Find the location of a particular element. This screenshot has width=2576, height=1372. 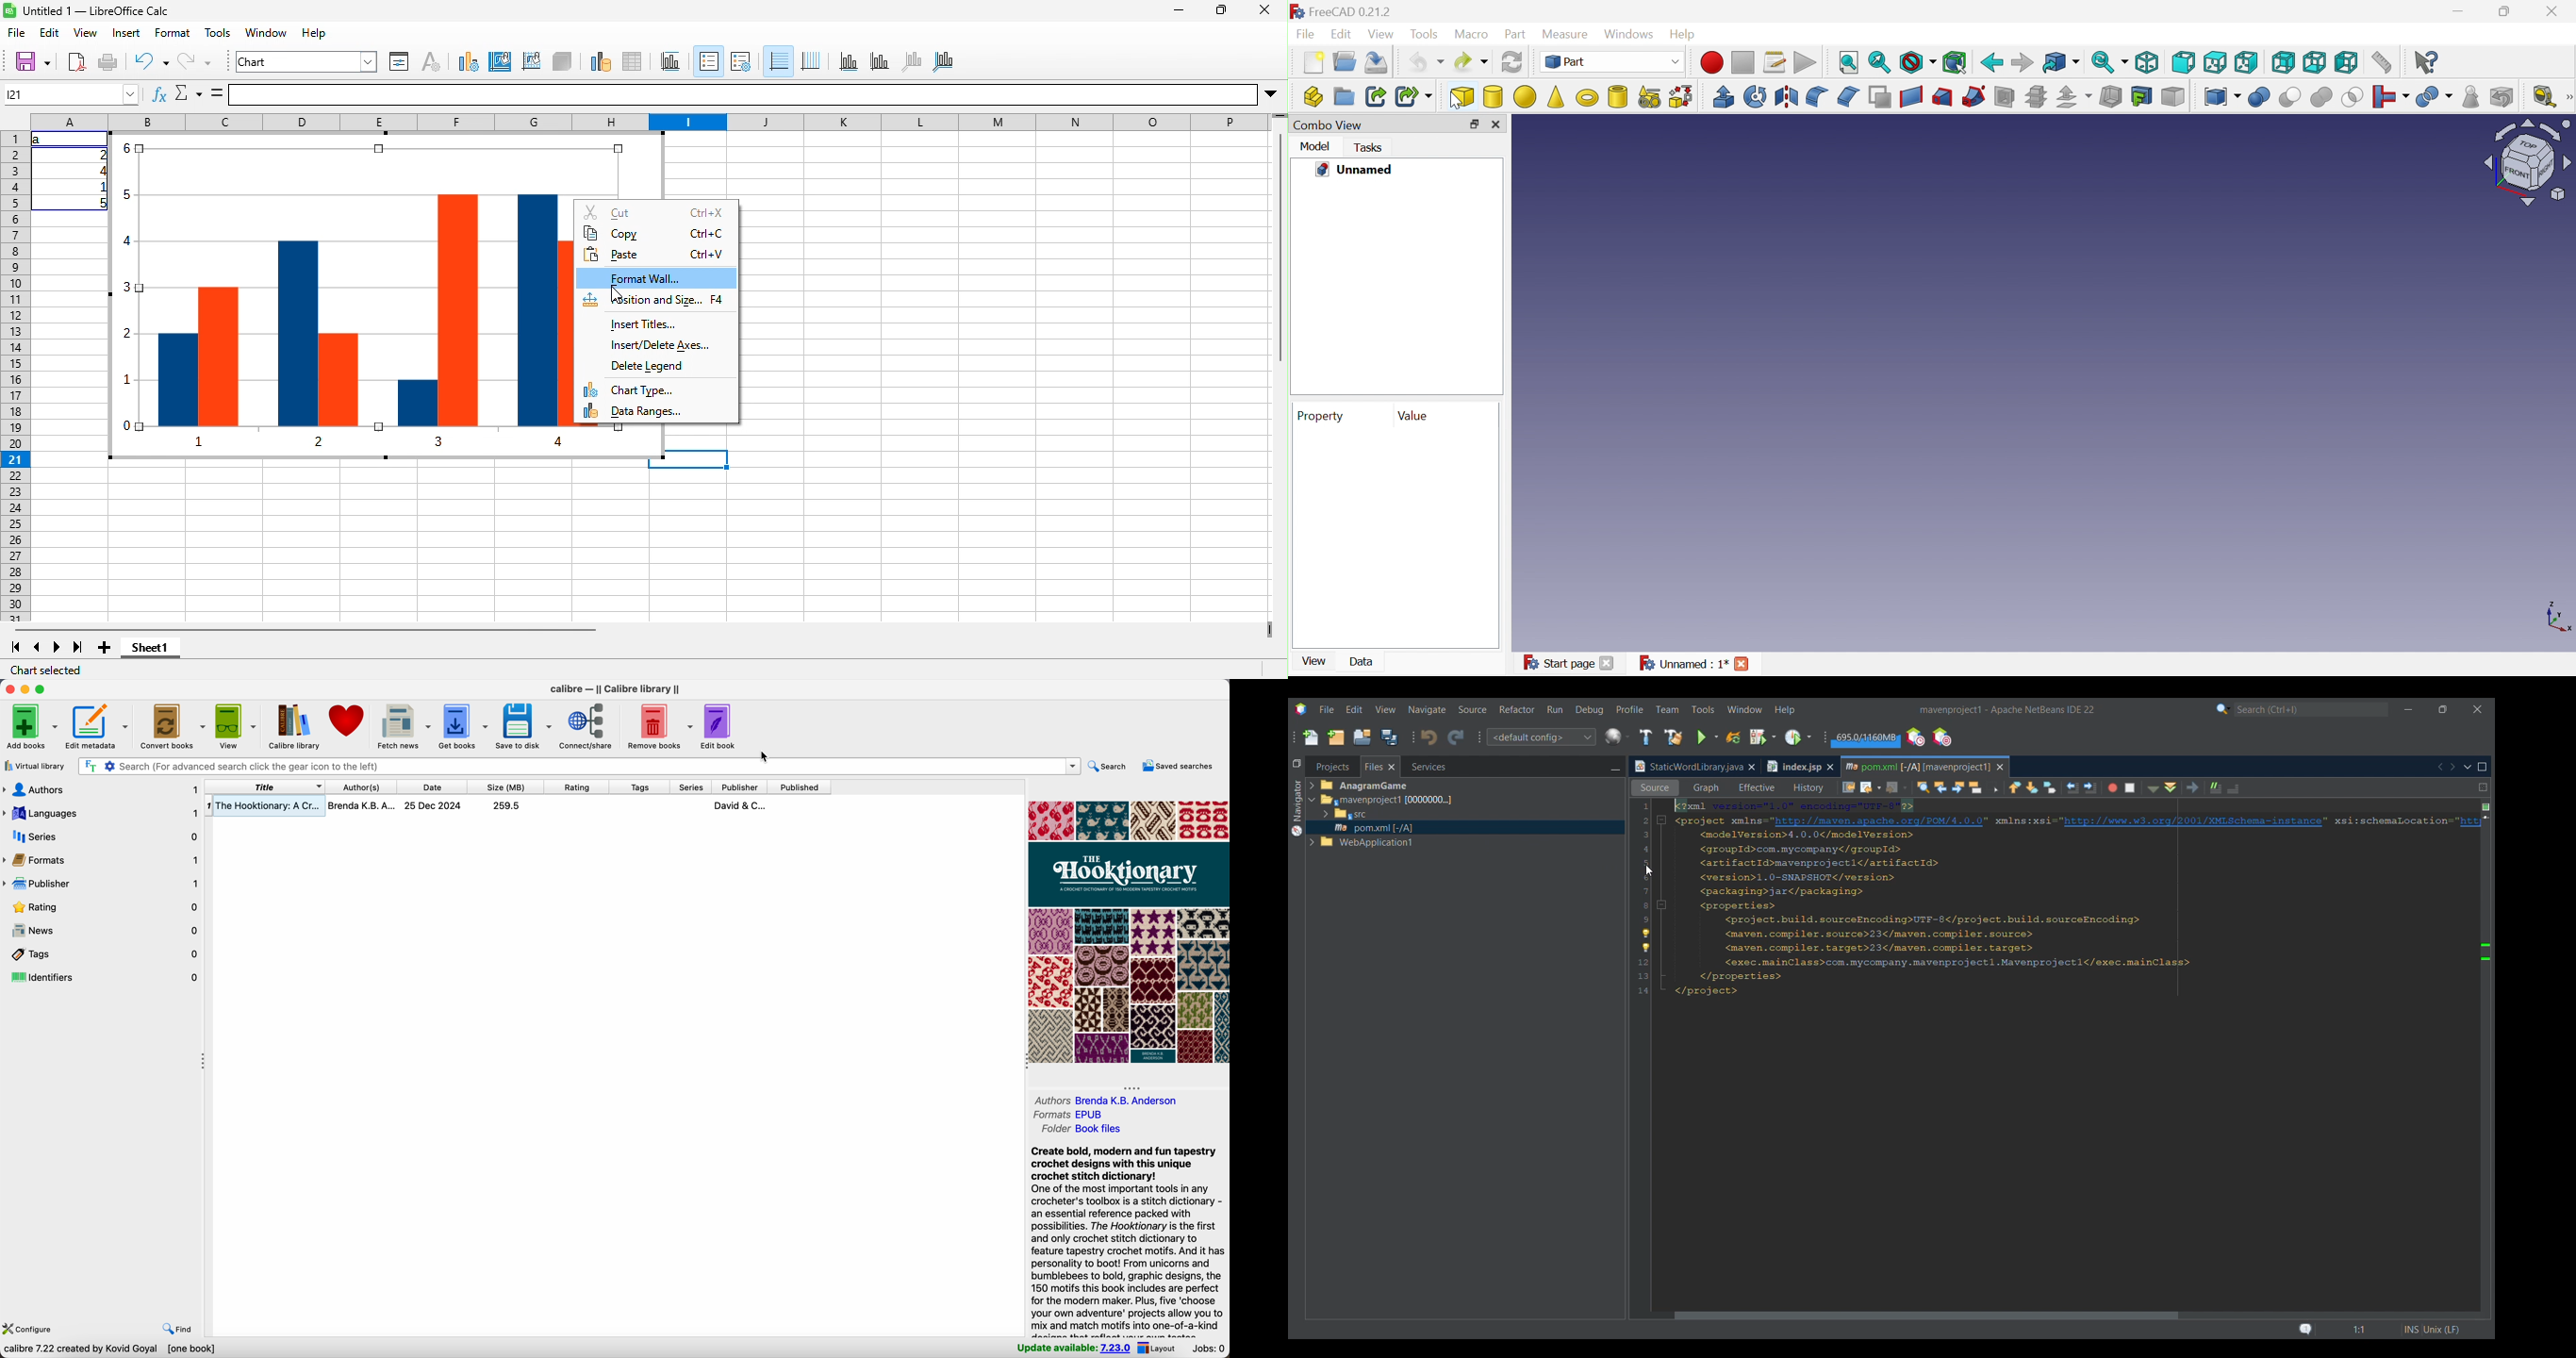

right click on title is located at coordinates (267, 787).